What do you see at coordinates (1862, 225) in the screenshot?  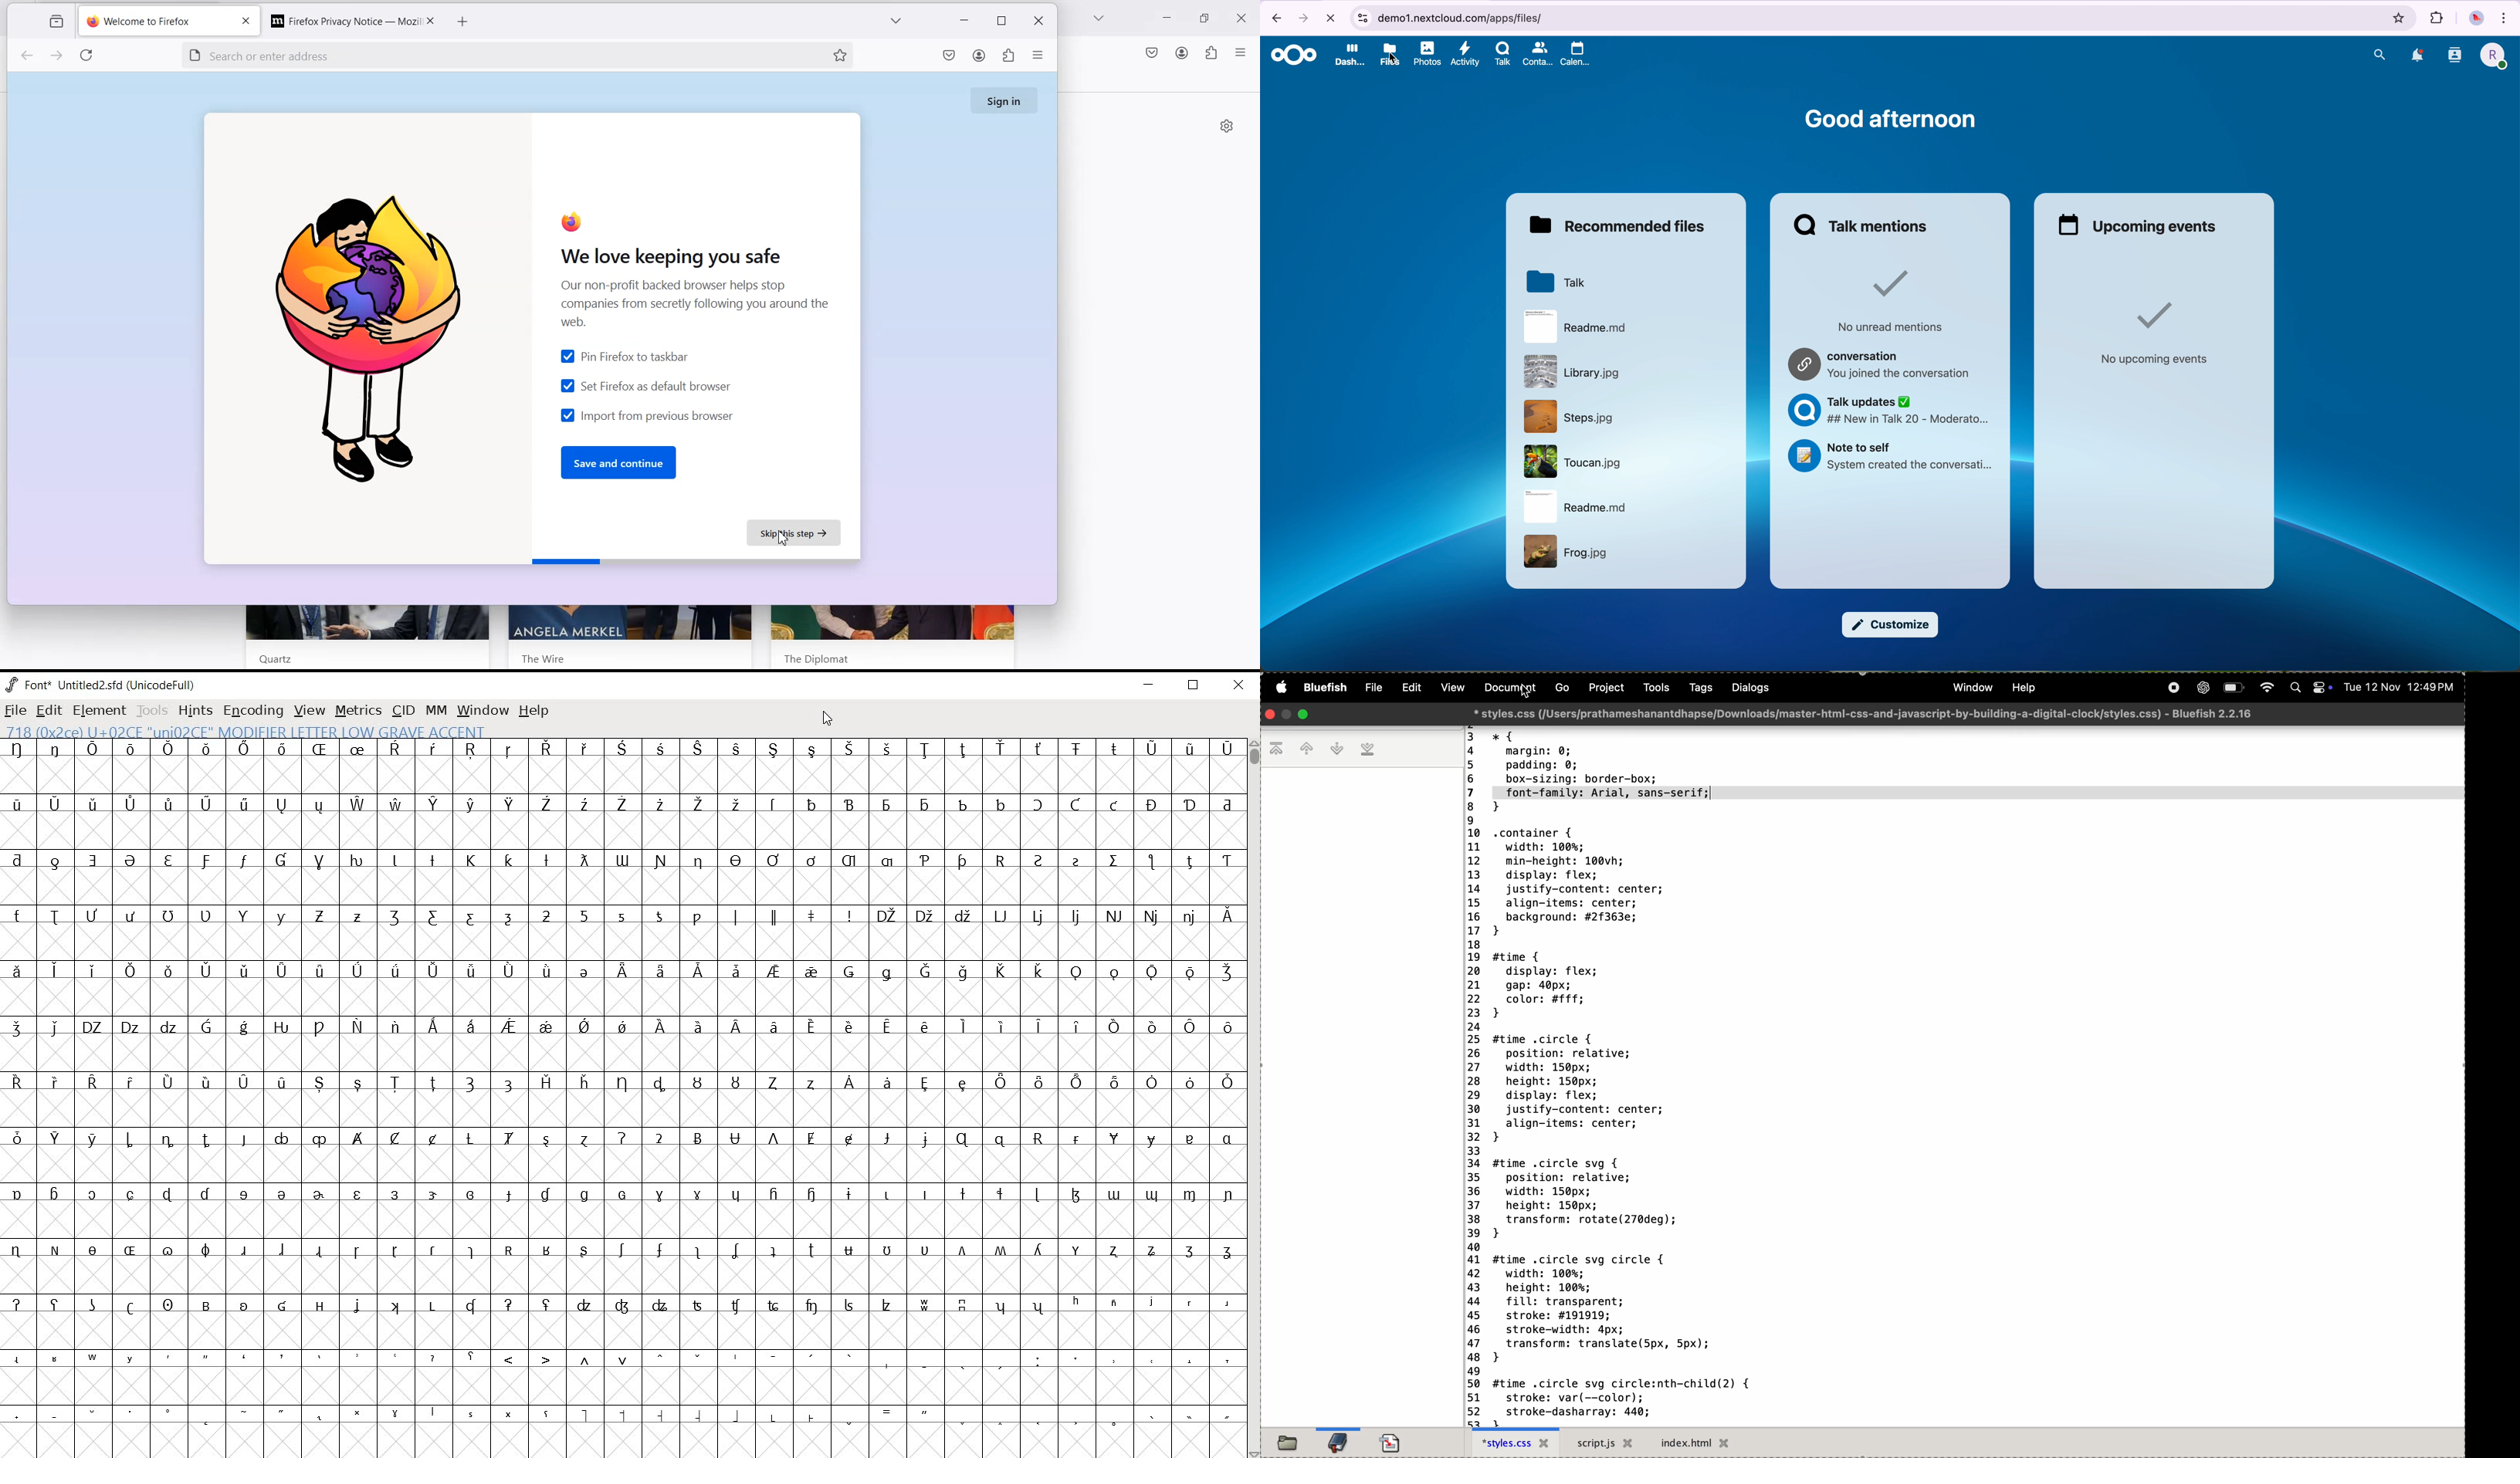 I see `talk mentions` at bounding box center [1862, 225].